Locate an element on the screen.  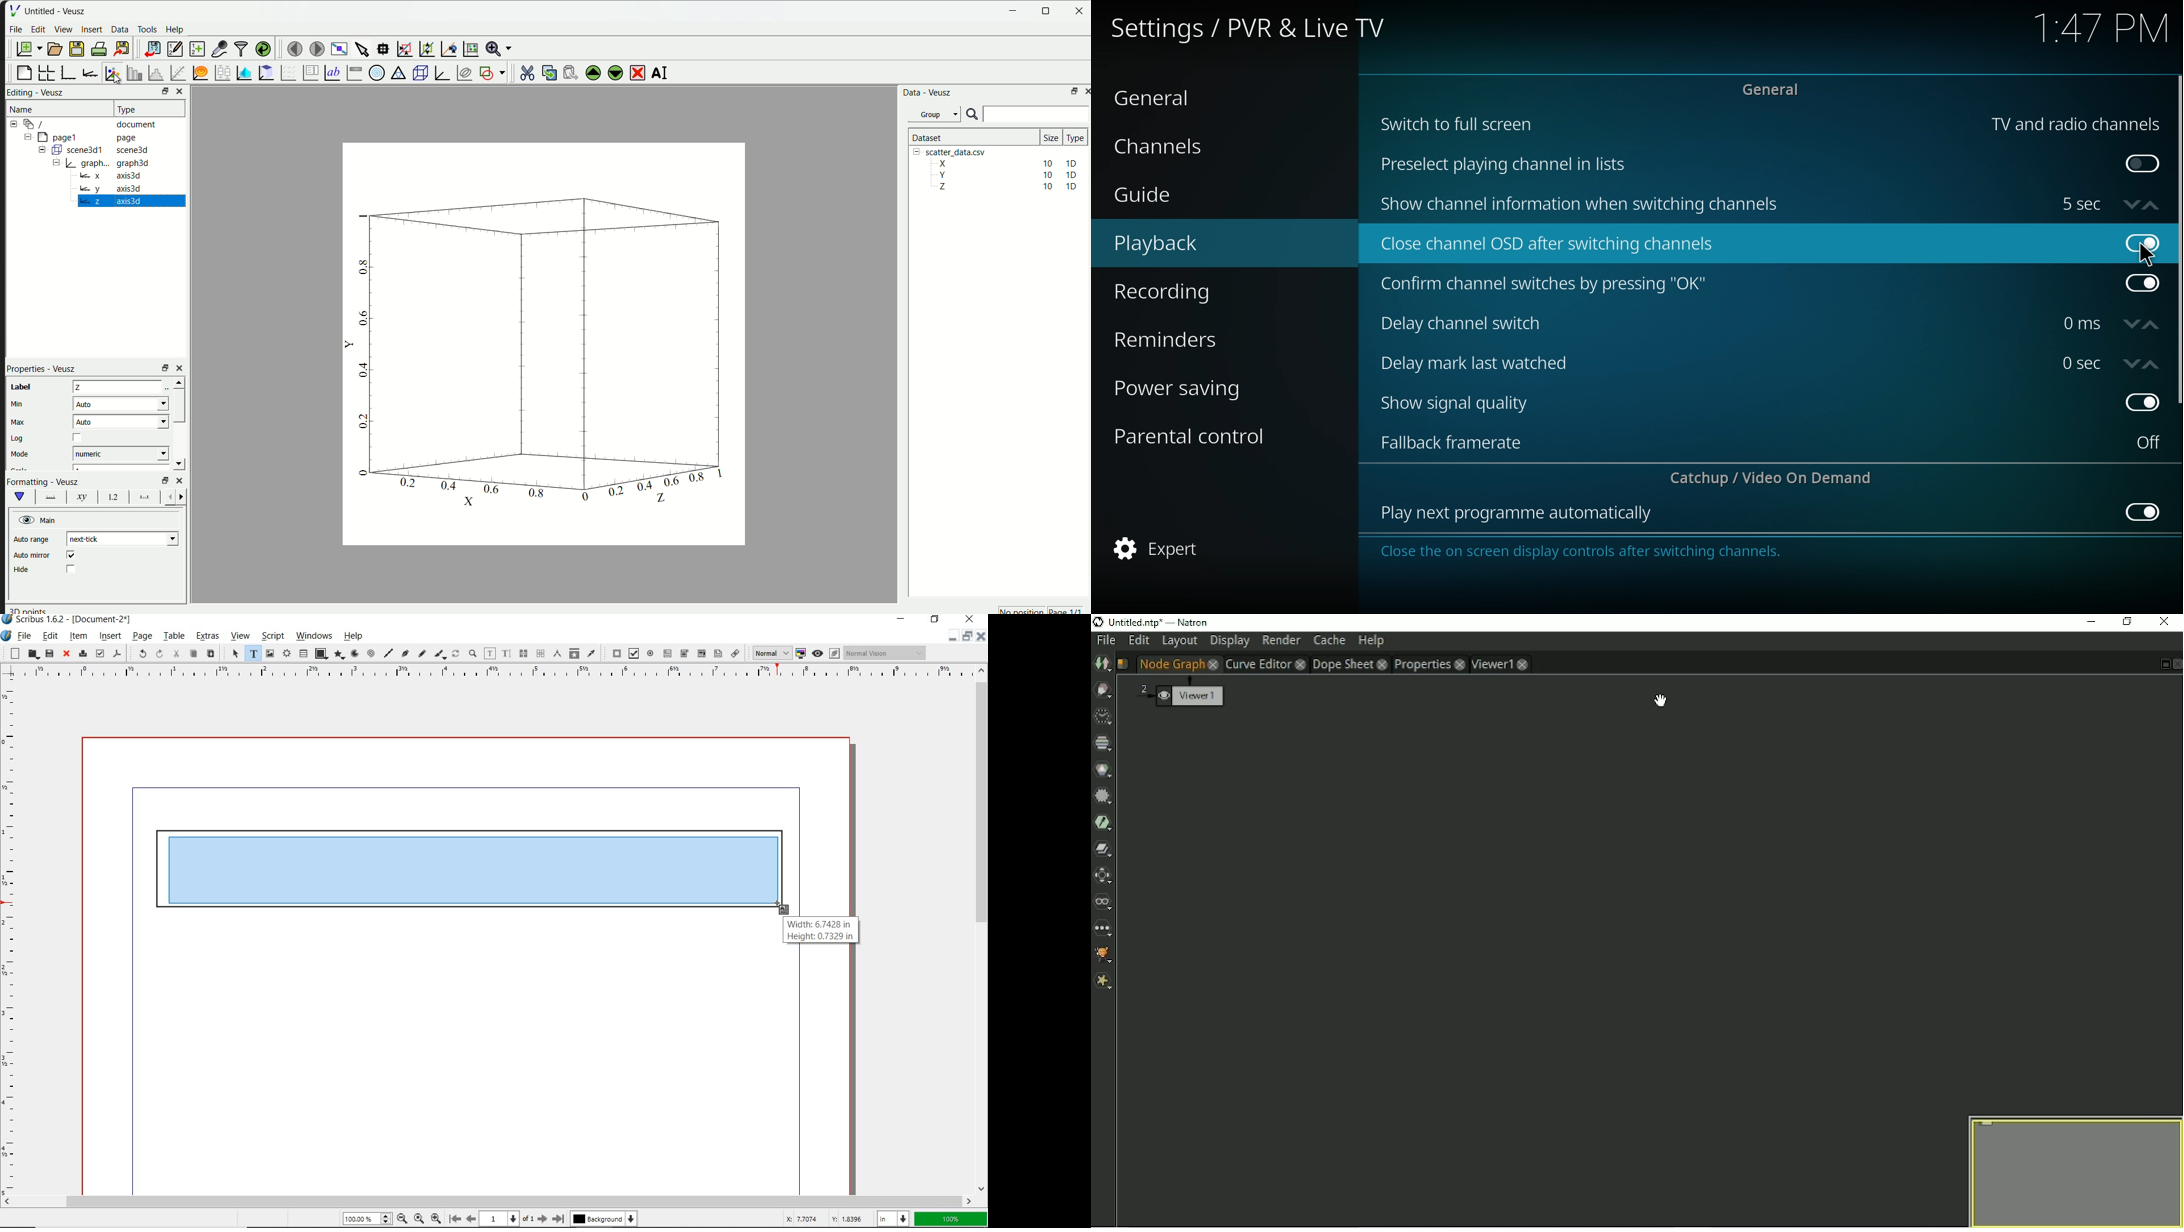
left right button is located at coordinates (175, 497).